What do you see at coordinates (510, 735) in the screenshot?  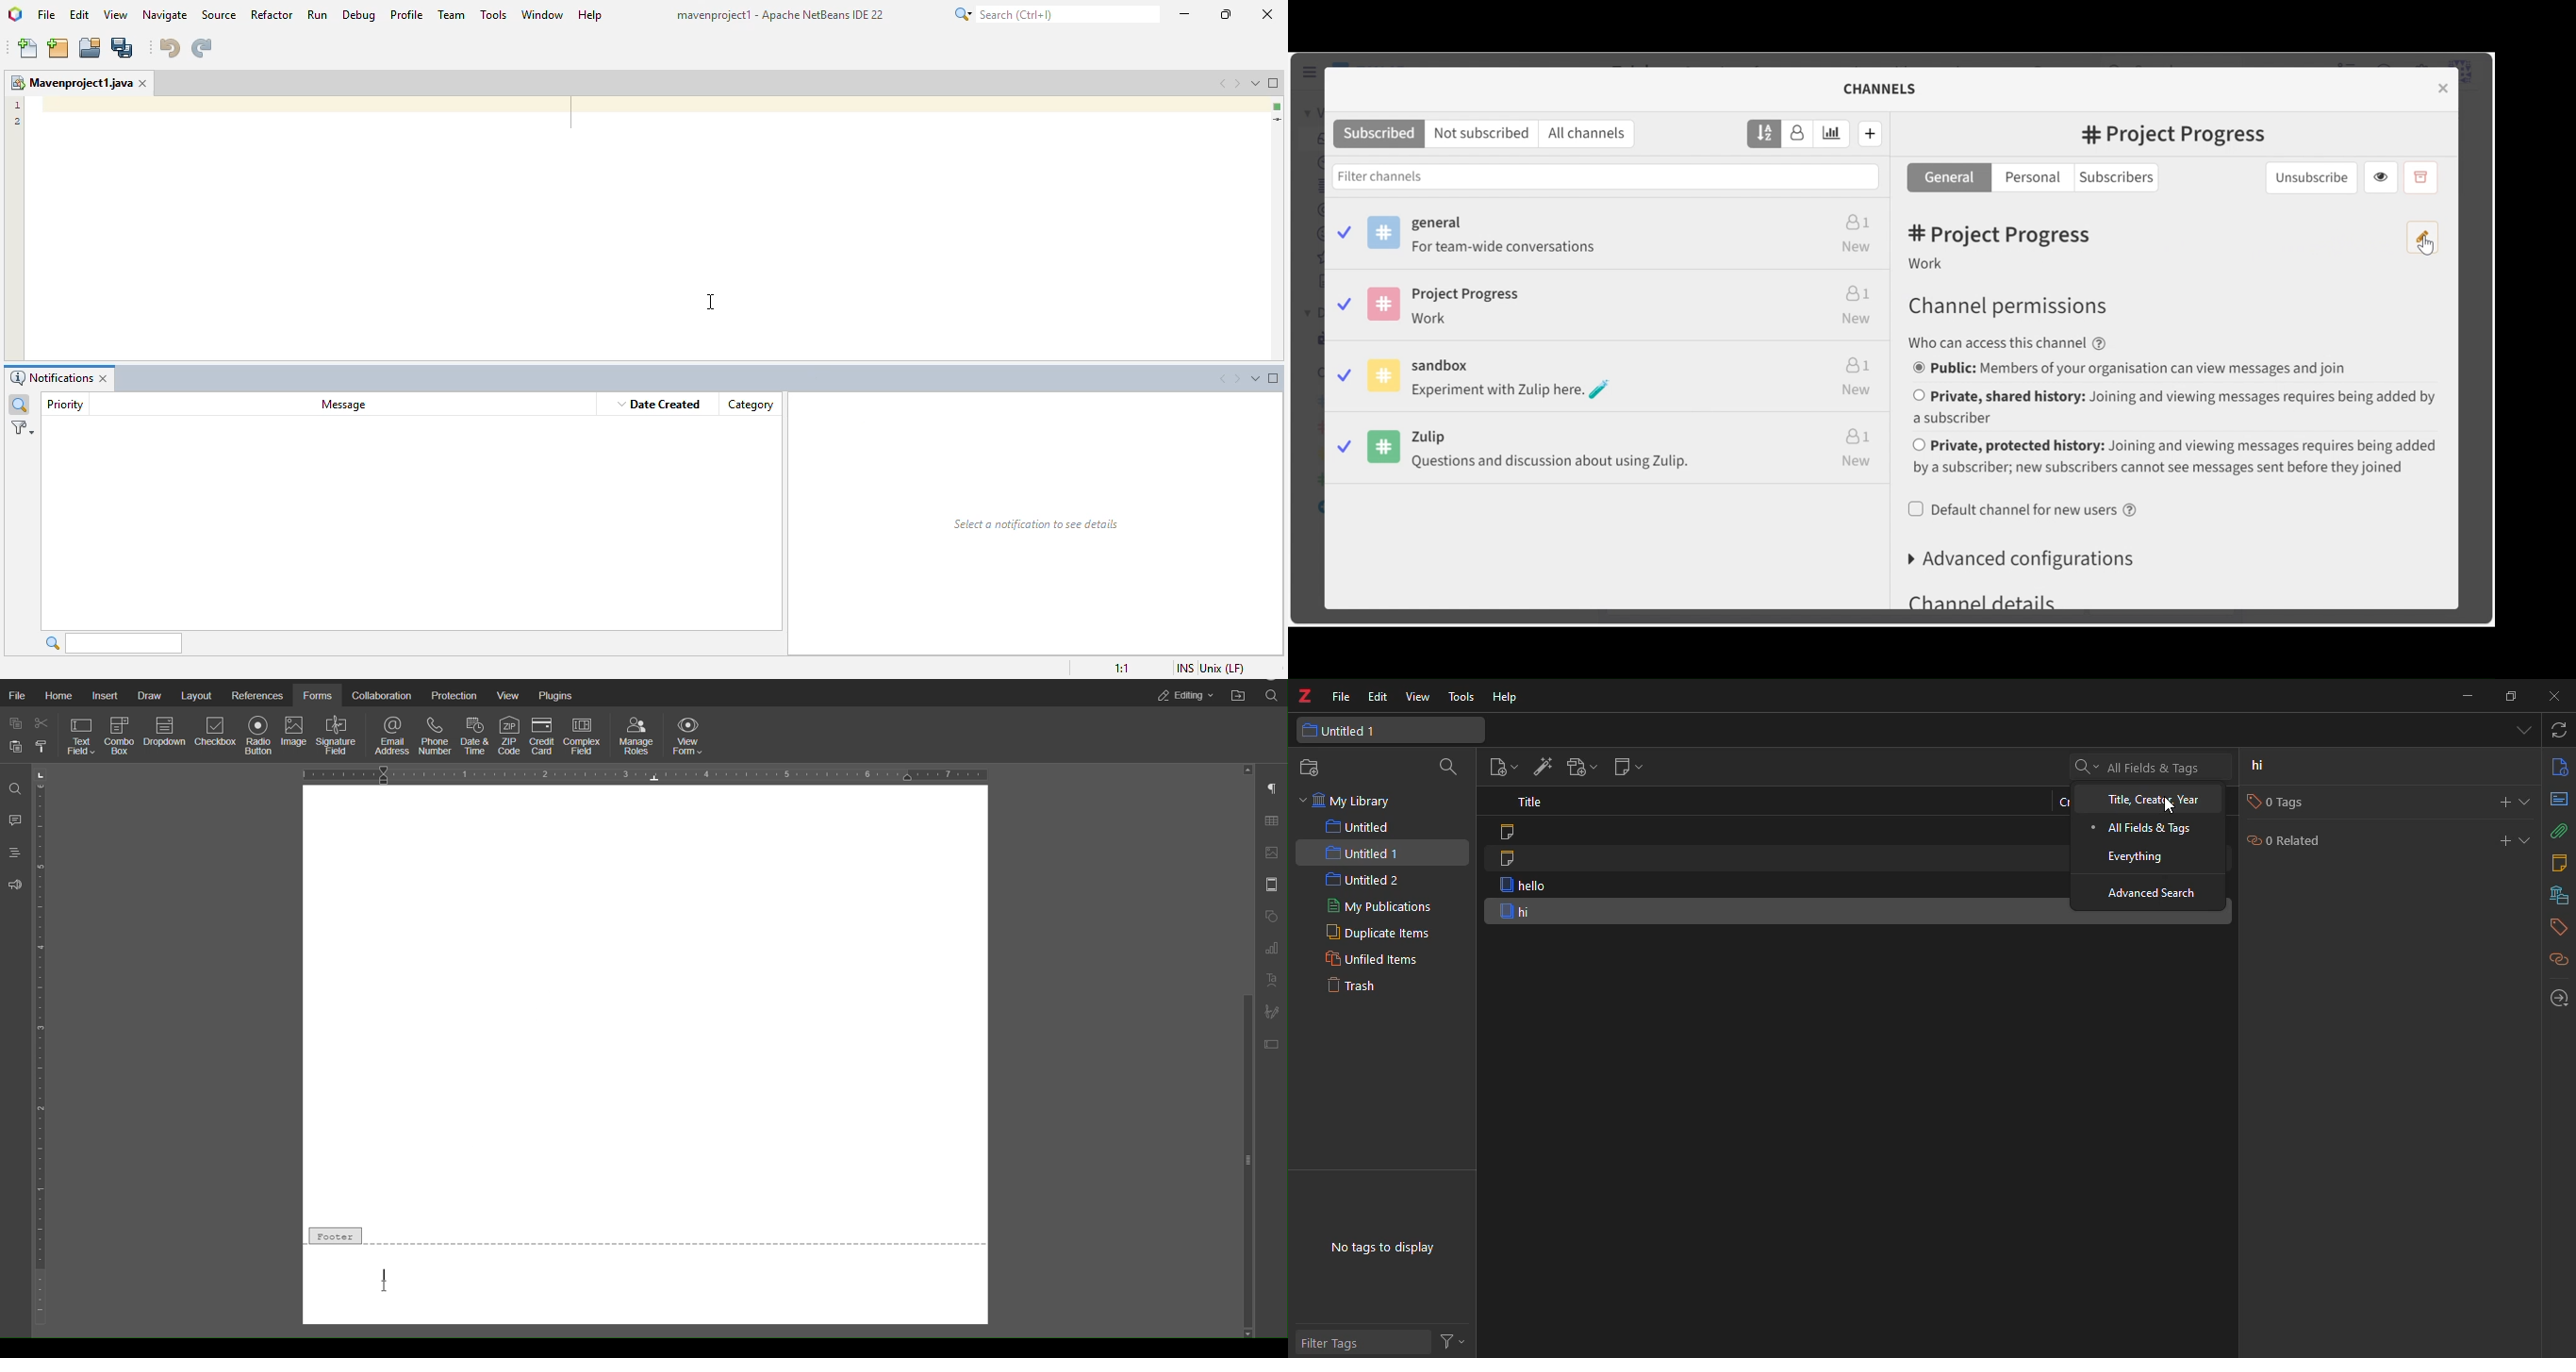 I see `ZIP Code` at bounding box center [510, 735].